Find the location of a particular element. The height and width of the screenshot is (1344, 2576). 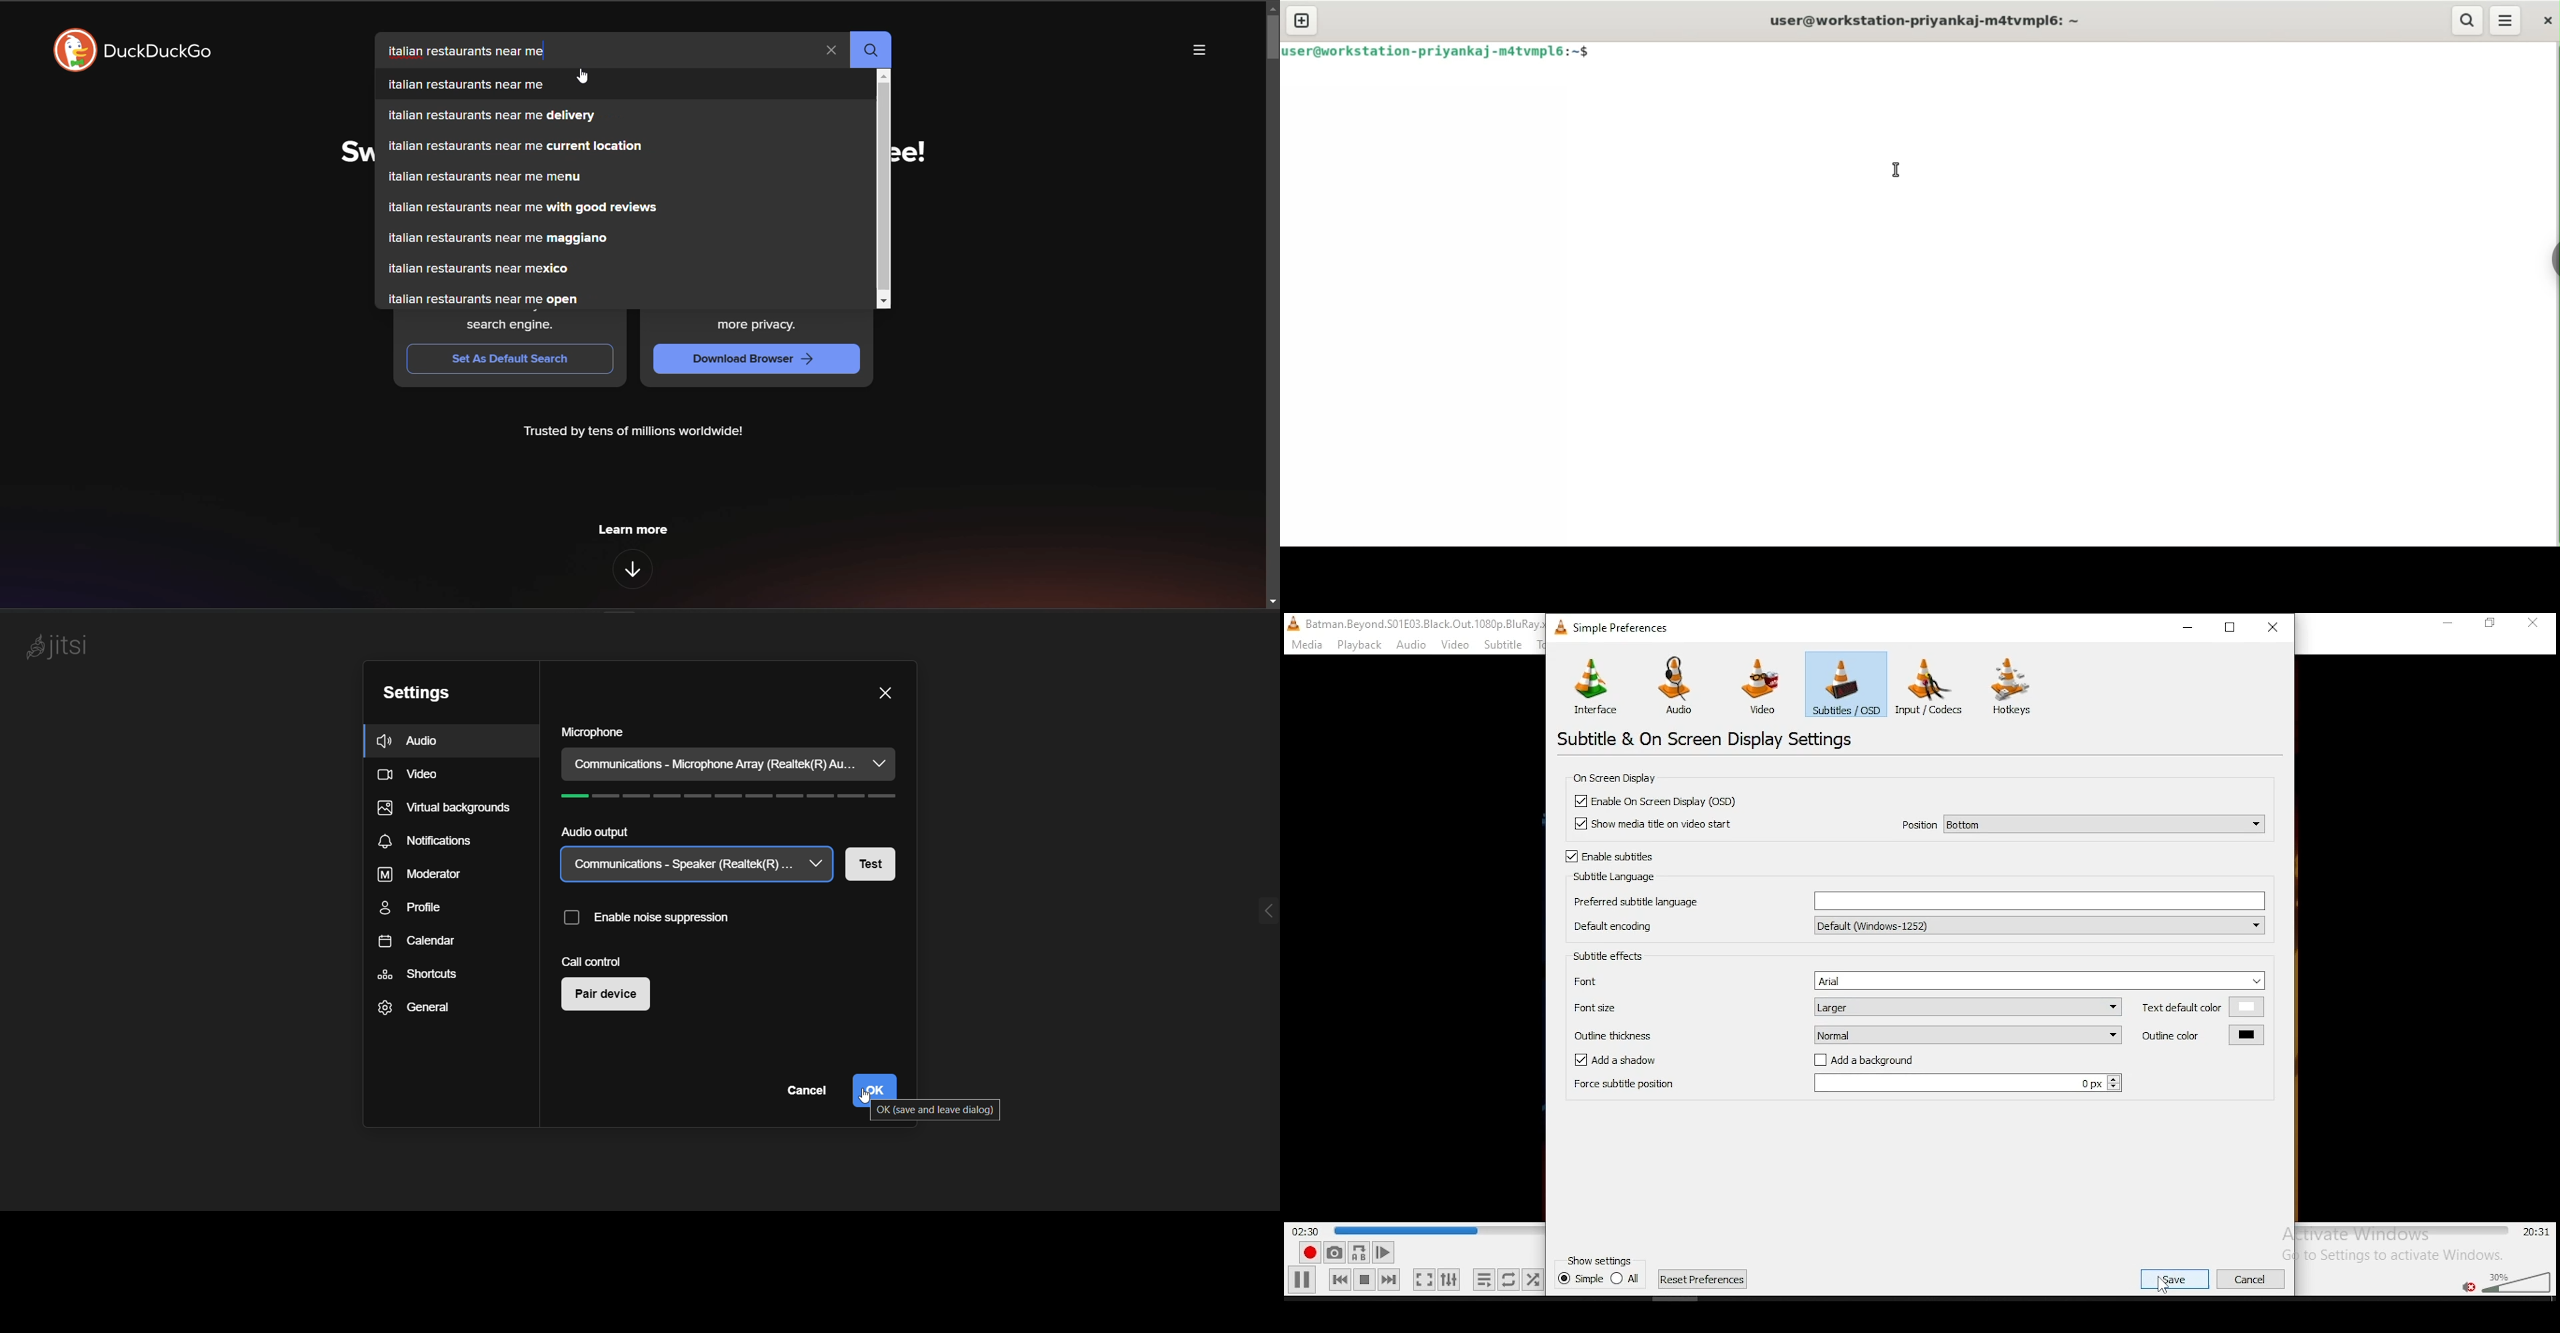

close is located at coordinates (2544, 21).